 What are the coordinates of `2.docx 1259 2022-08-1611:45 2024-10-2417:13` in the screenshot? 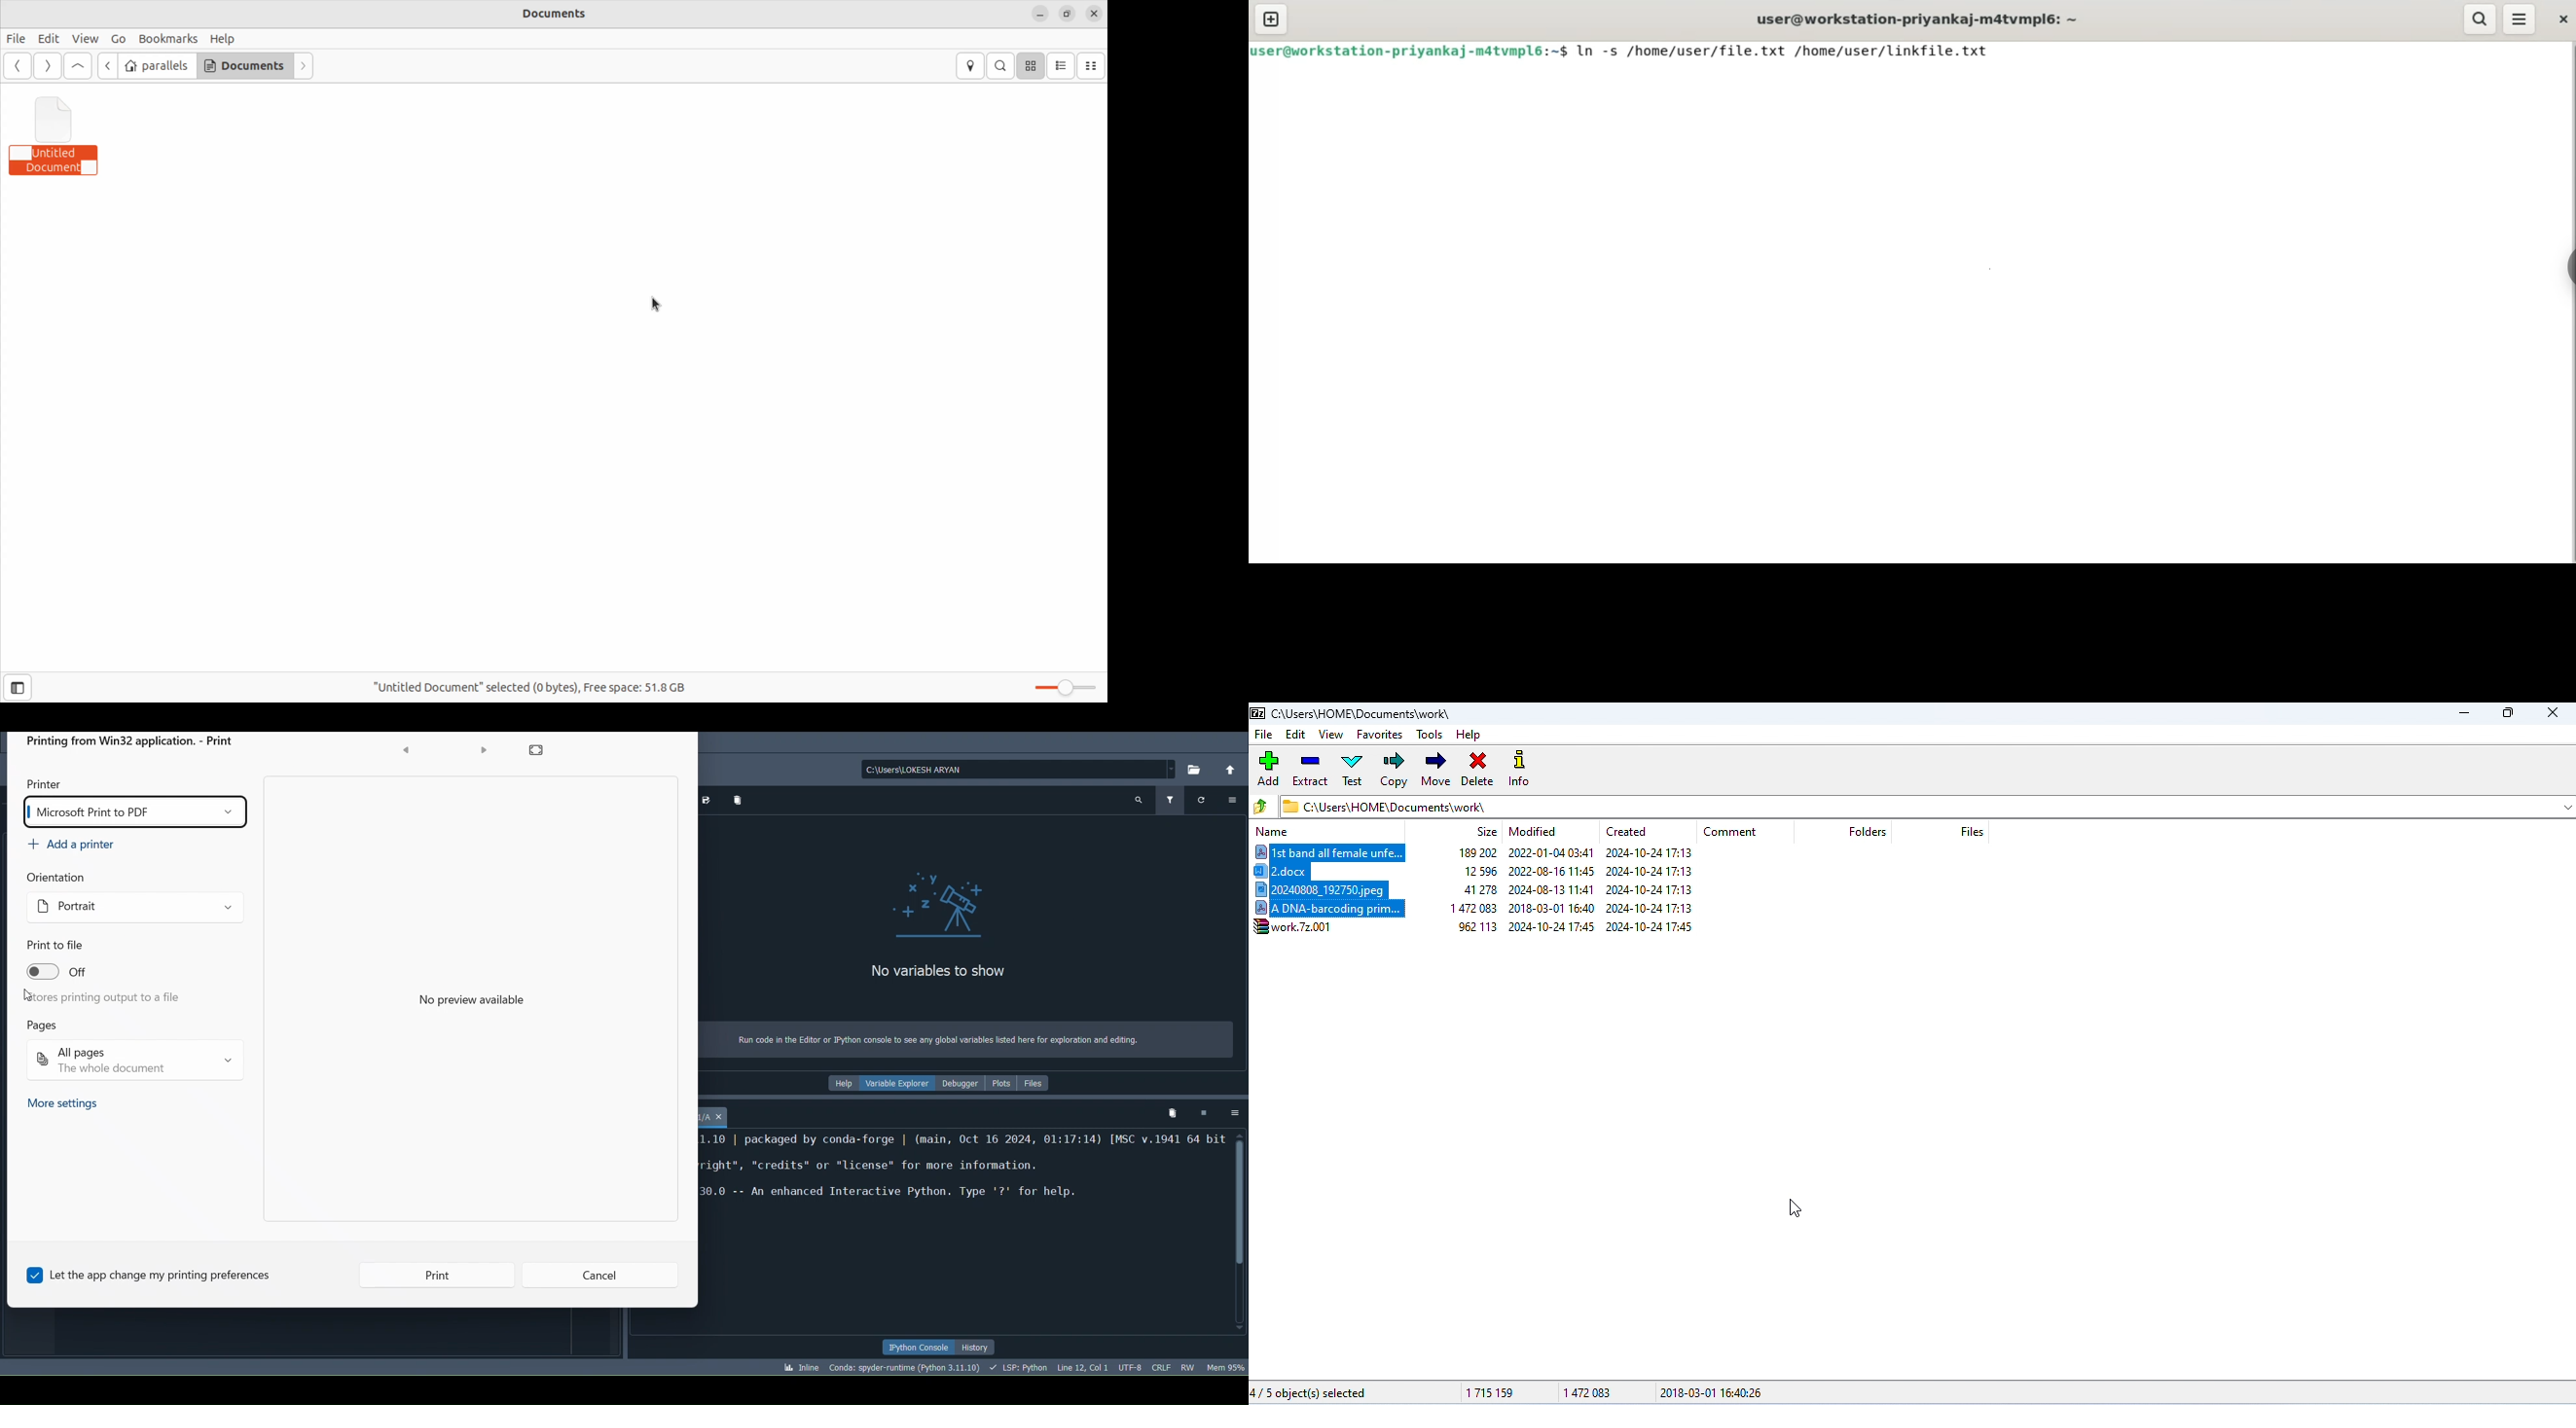 It's located at (1488, 873).